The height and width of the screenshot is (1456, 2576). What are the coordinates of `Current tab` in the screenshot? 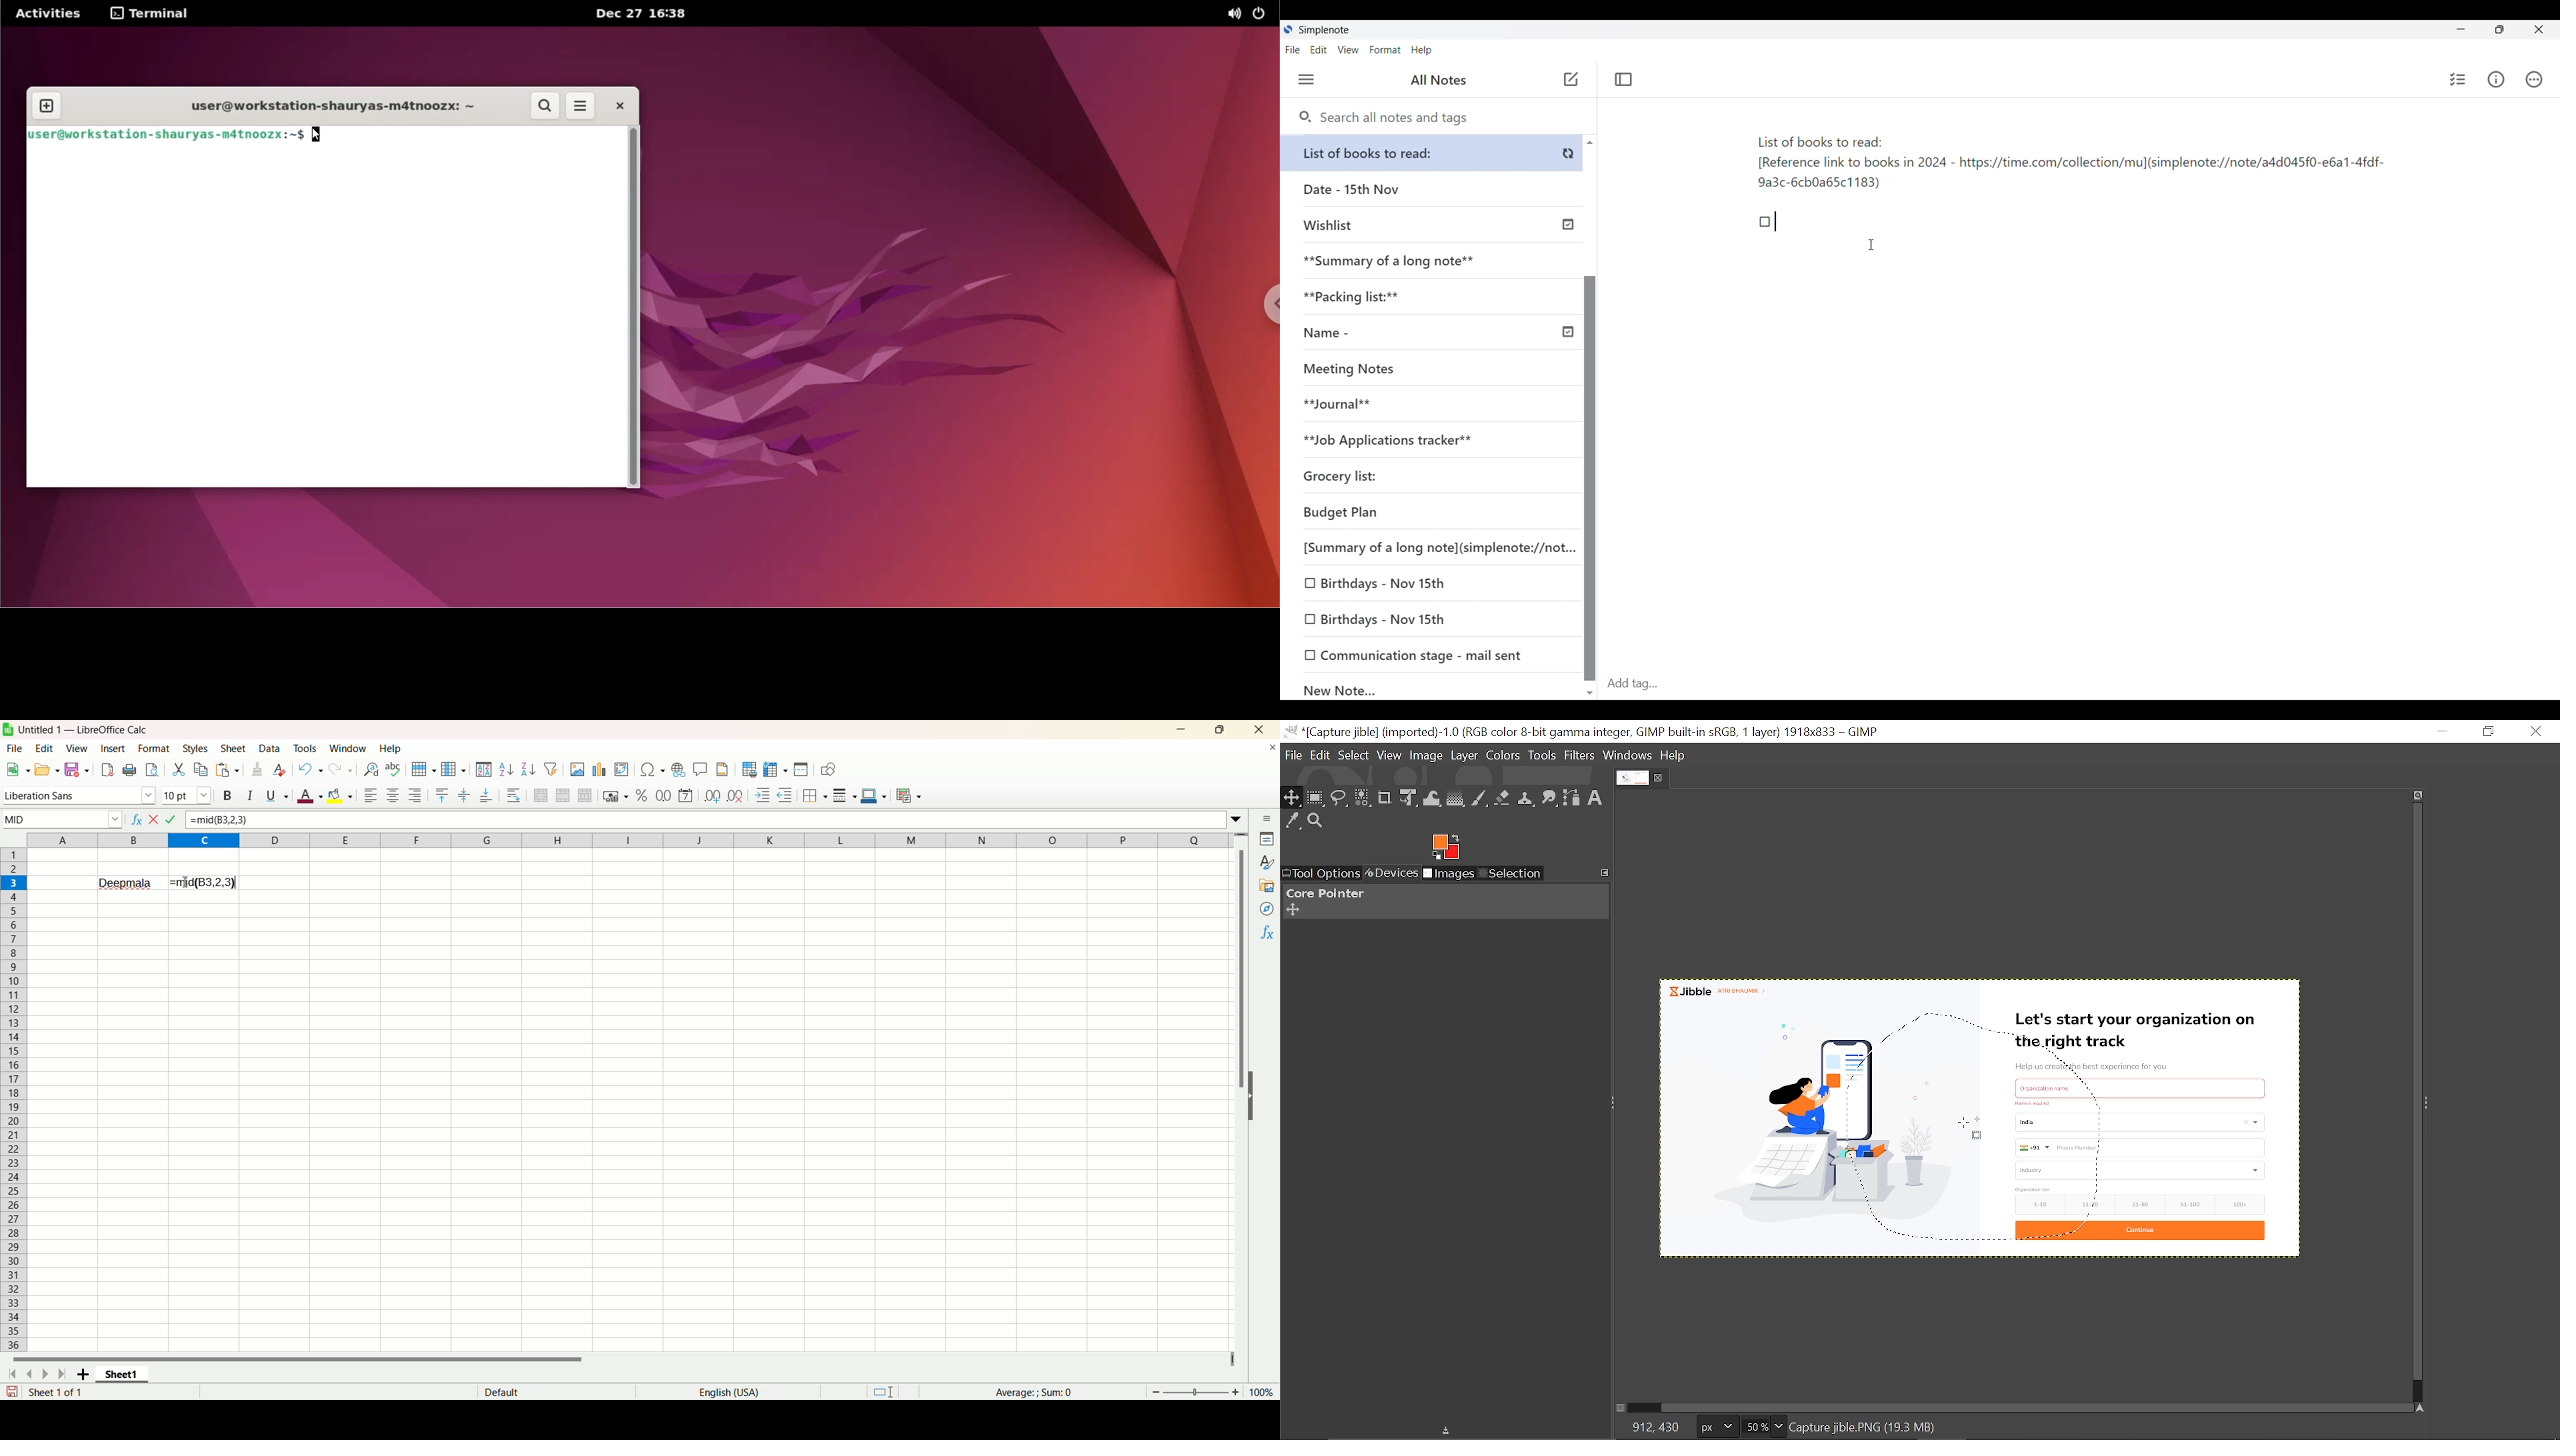 It's located at (1633, 777).